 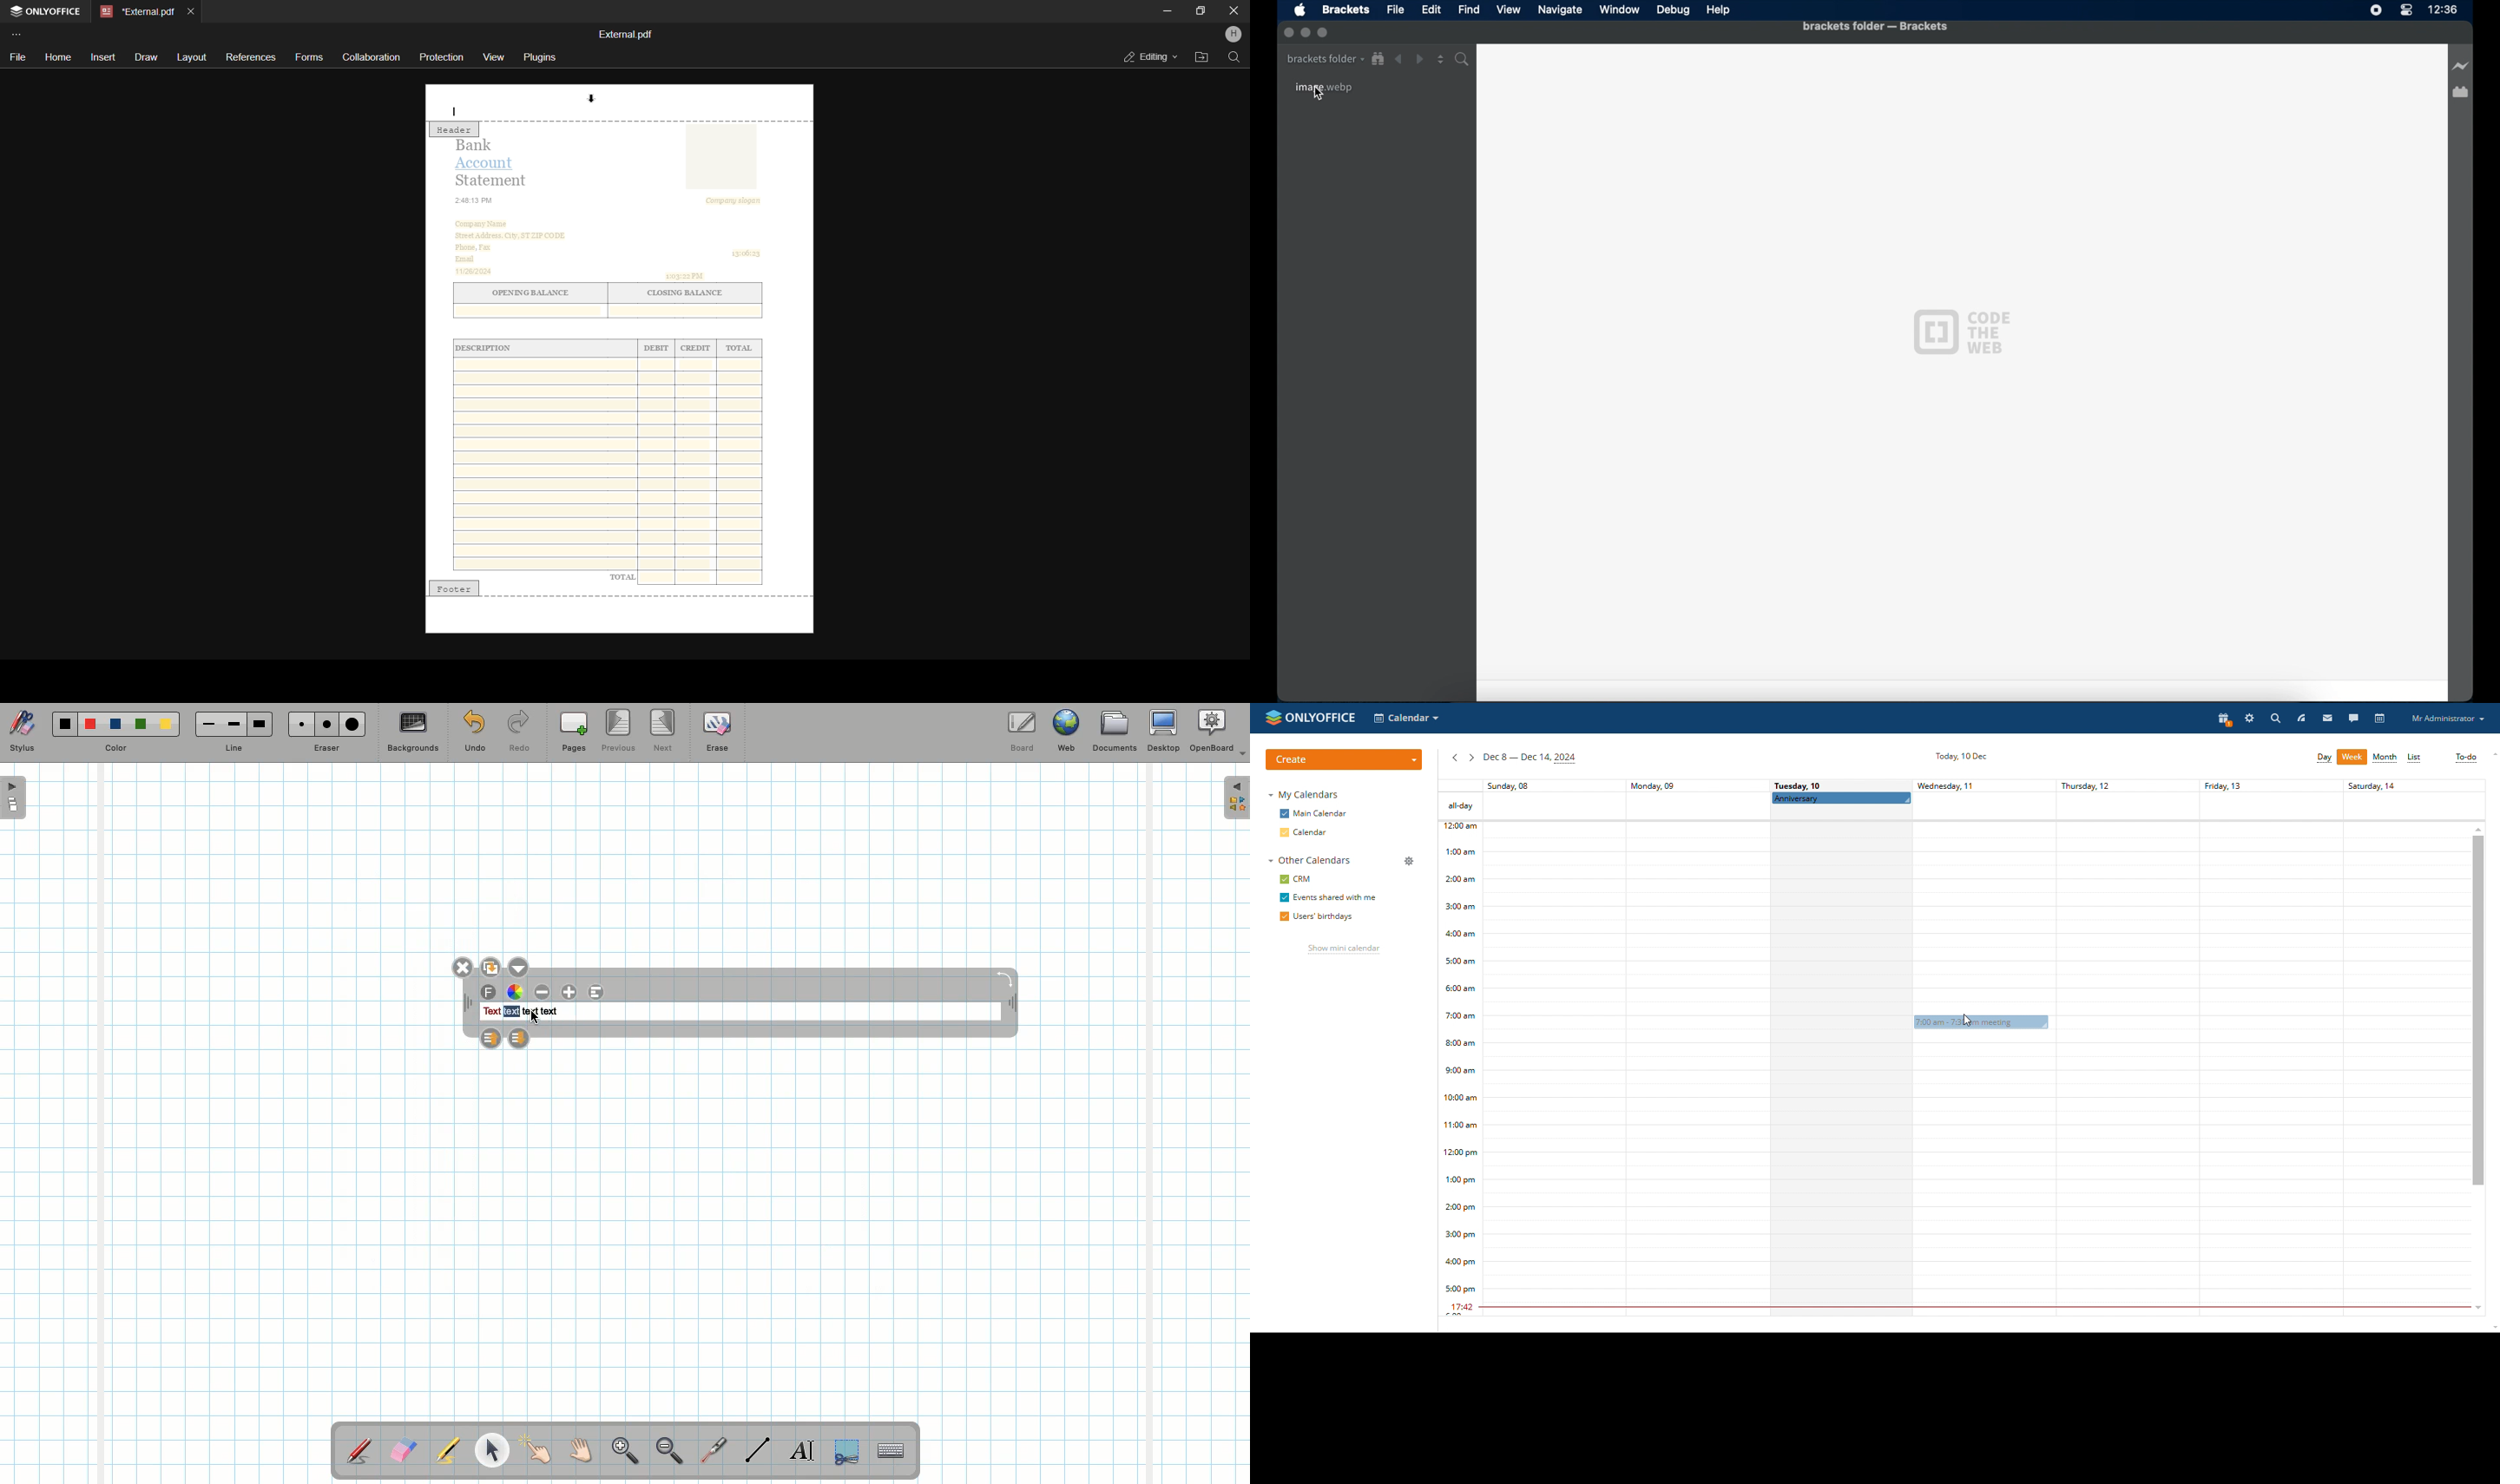 What do you see at coordinates (2225, 720) in the screenshot?
I see `present` at bounding box center [2225, 720].